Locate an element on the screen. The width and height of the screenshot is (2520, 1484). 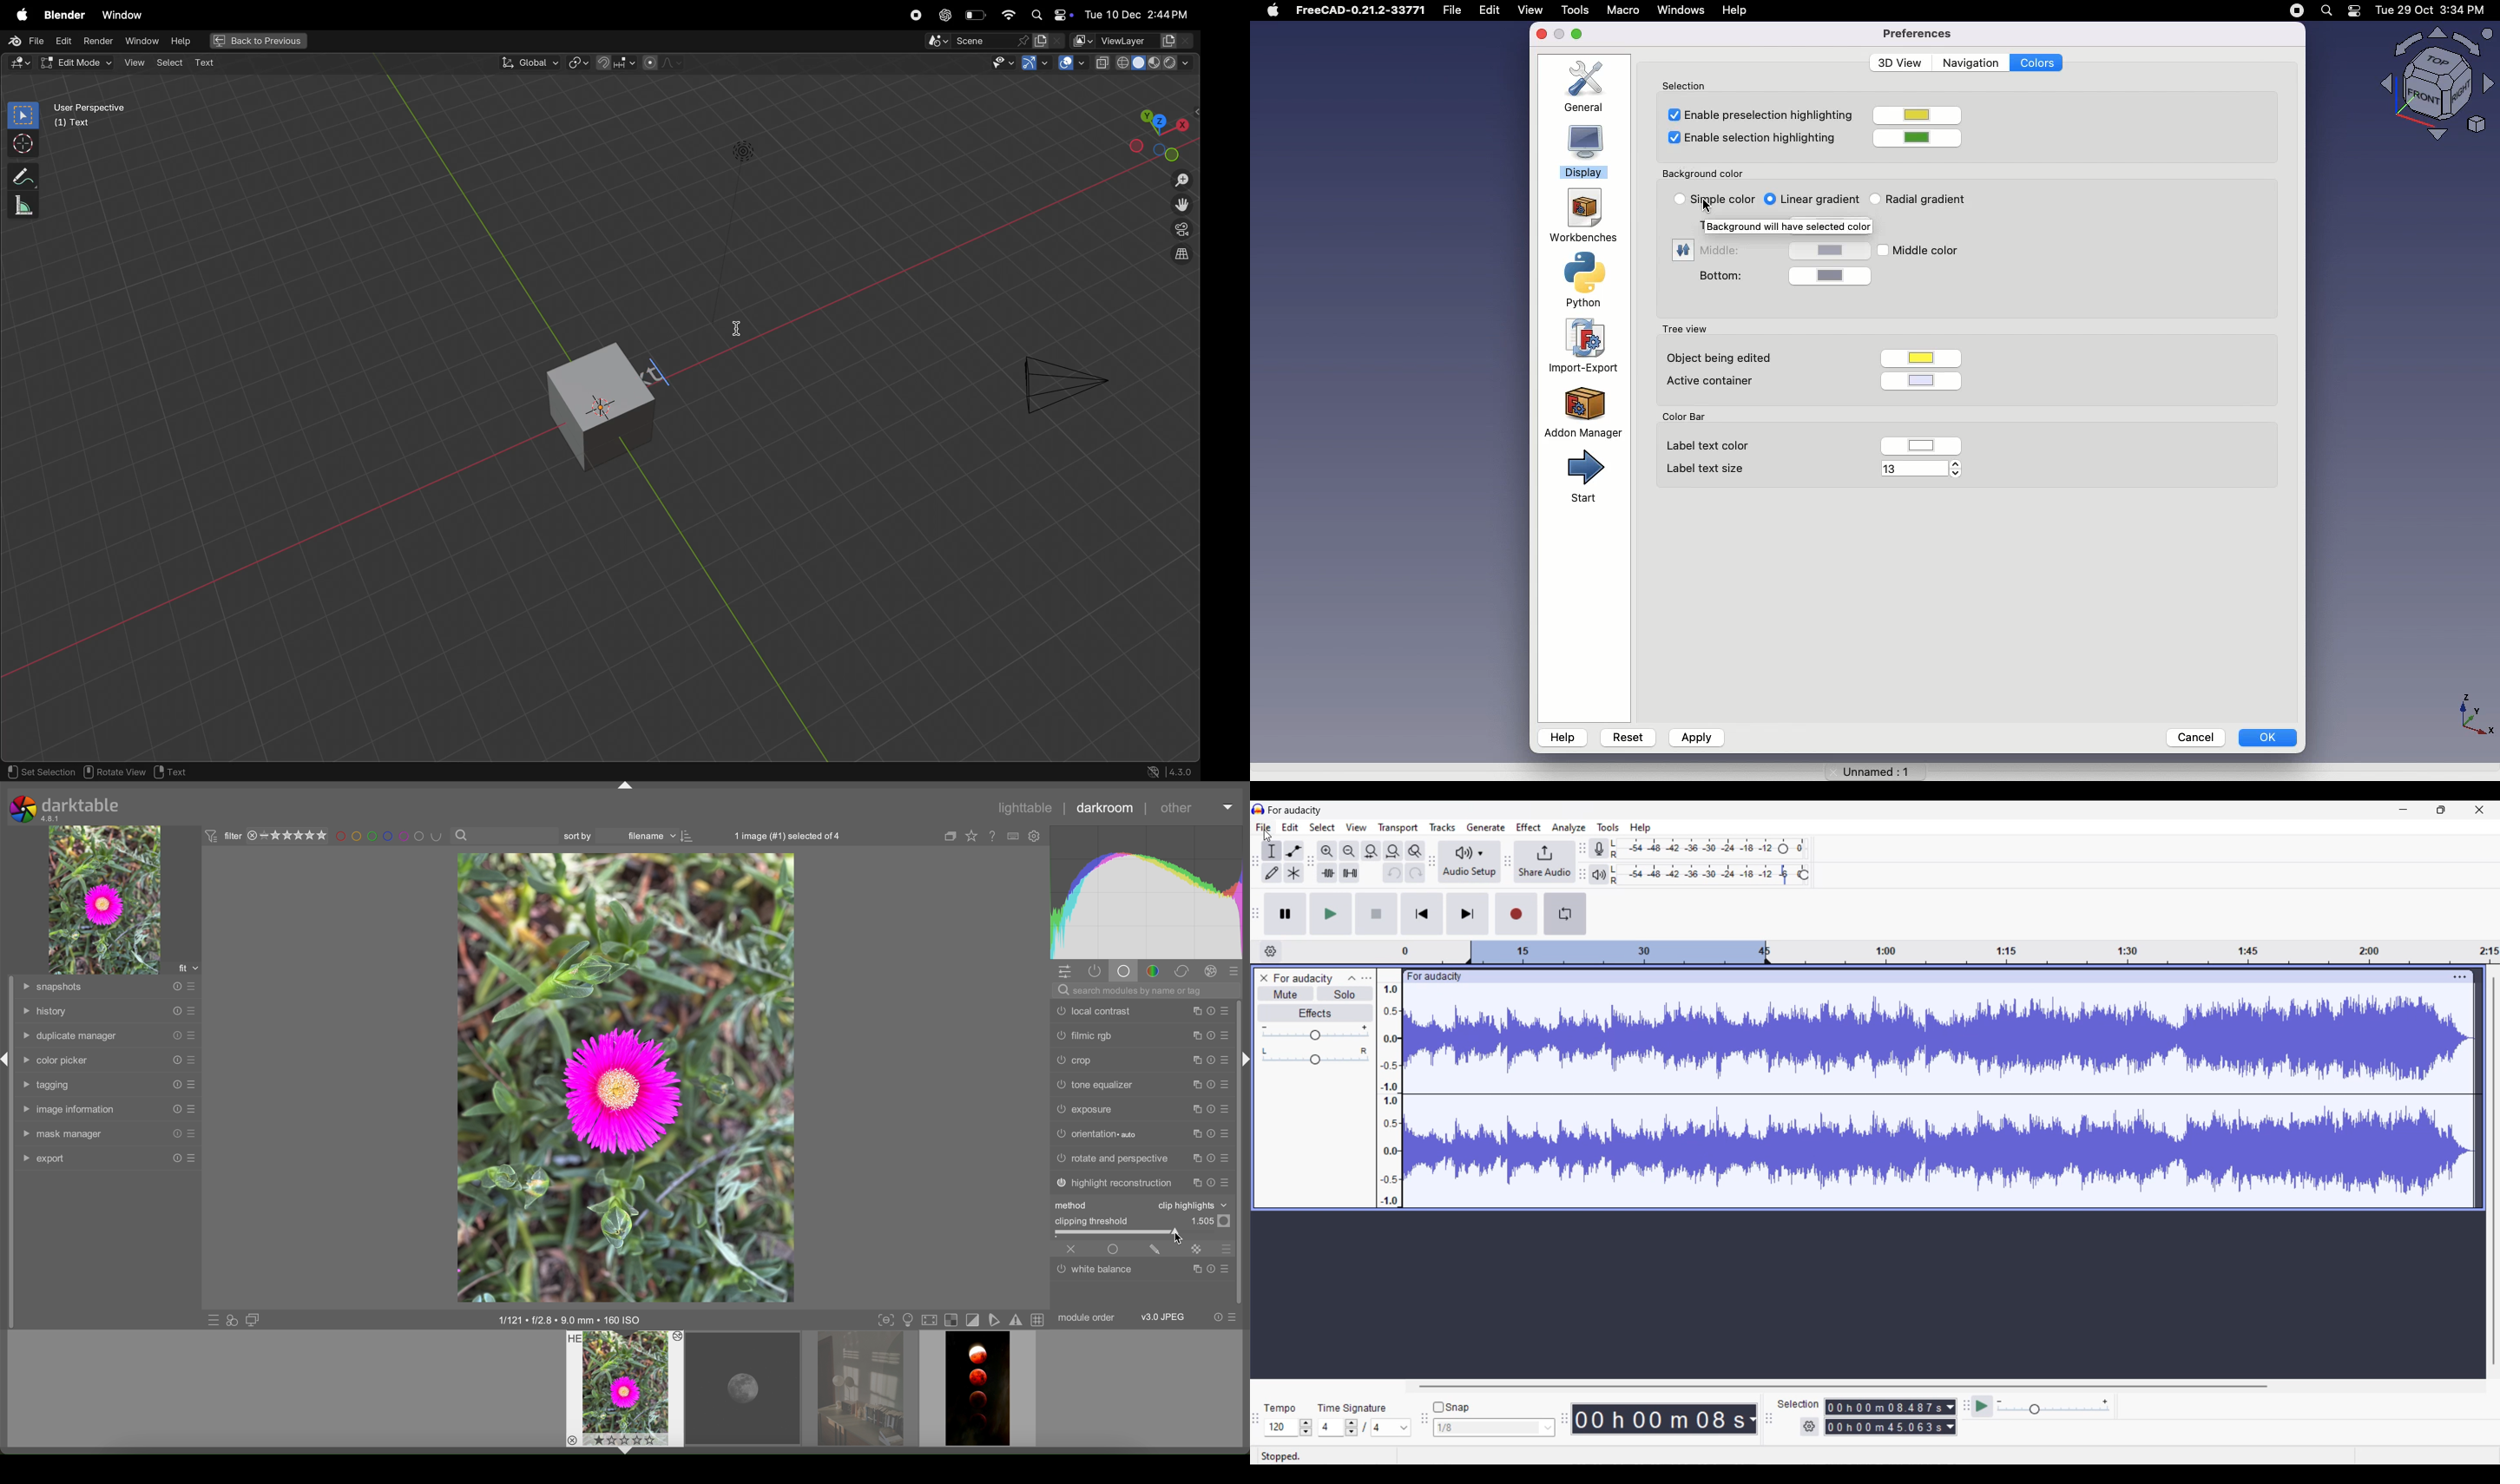
logo is located at coordinates (23, 809).